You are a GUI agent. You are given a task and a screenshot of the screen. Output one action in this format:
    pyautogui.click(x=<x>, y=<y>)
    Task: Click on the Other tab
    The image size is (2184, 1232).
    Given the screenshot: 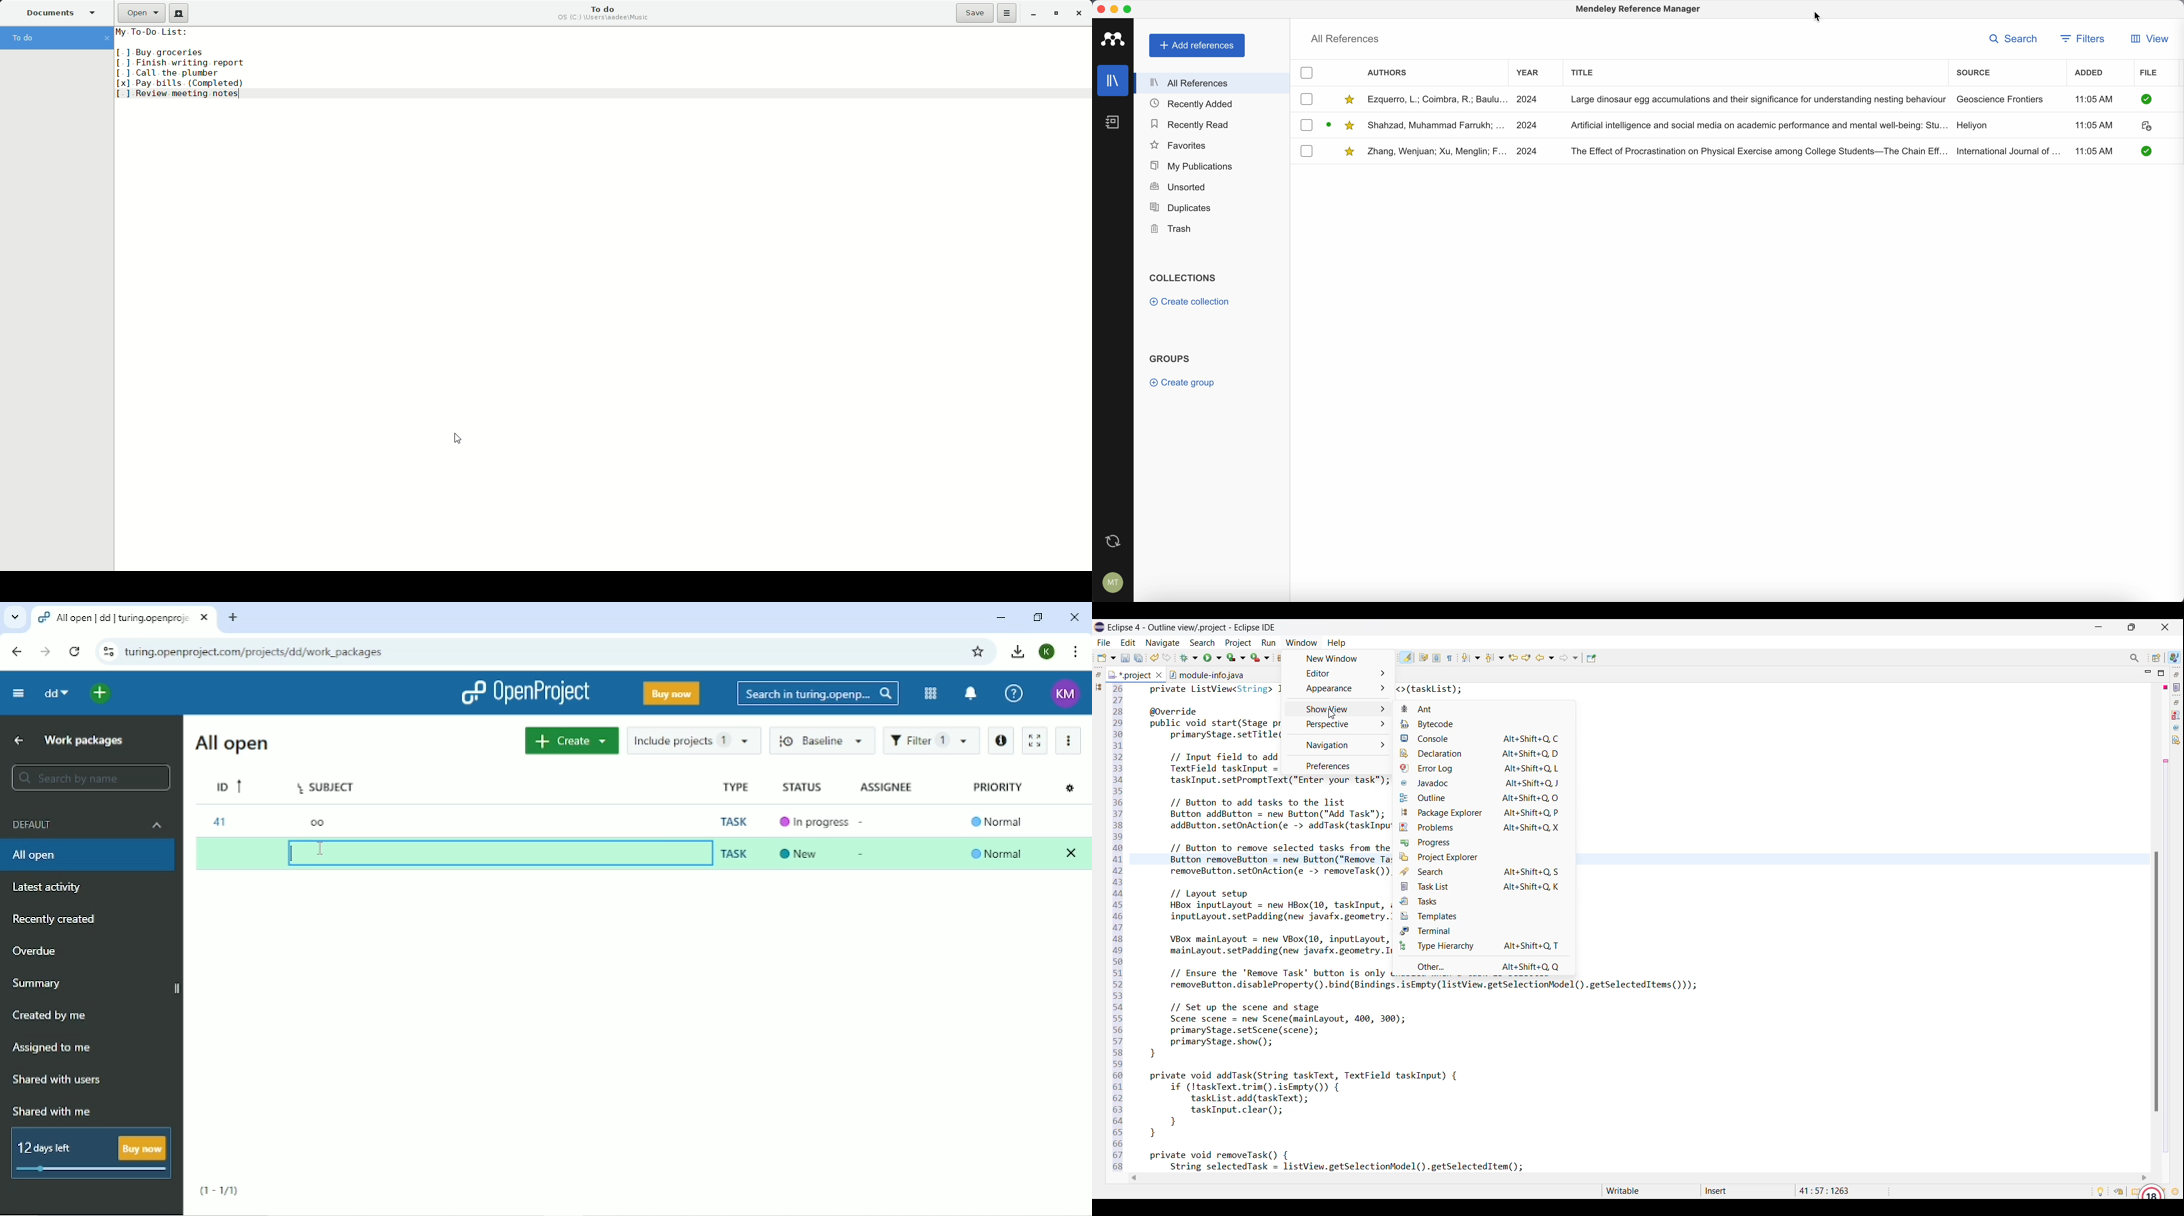 What is the action you would take?
    pyautogui.click(x=1206, y=674)
    